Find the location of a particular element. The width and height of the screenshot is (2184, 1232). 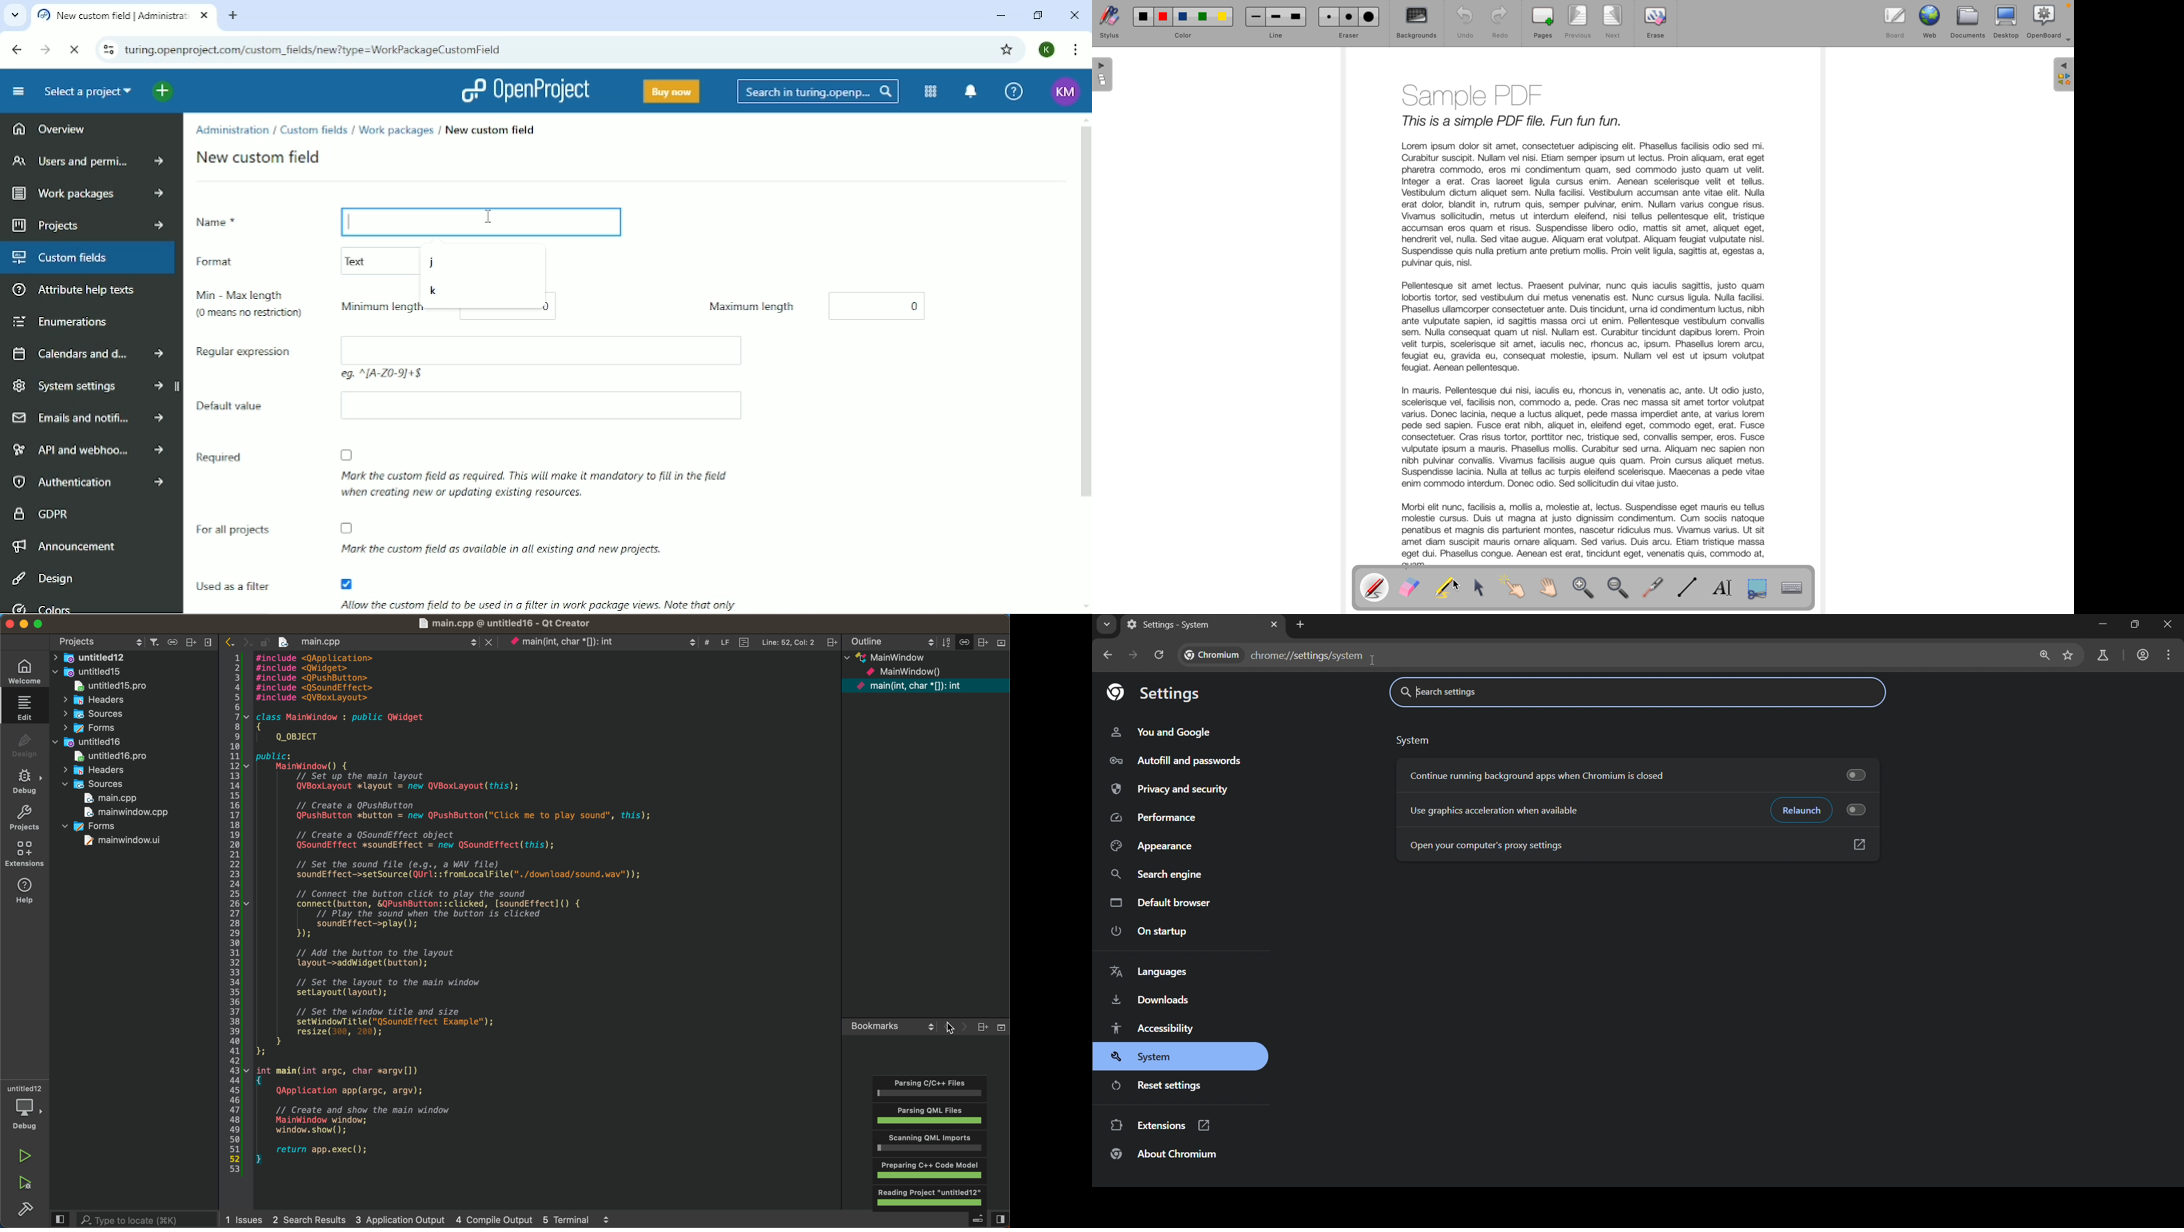

extensions is located at coordinates (27, 853).